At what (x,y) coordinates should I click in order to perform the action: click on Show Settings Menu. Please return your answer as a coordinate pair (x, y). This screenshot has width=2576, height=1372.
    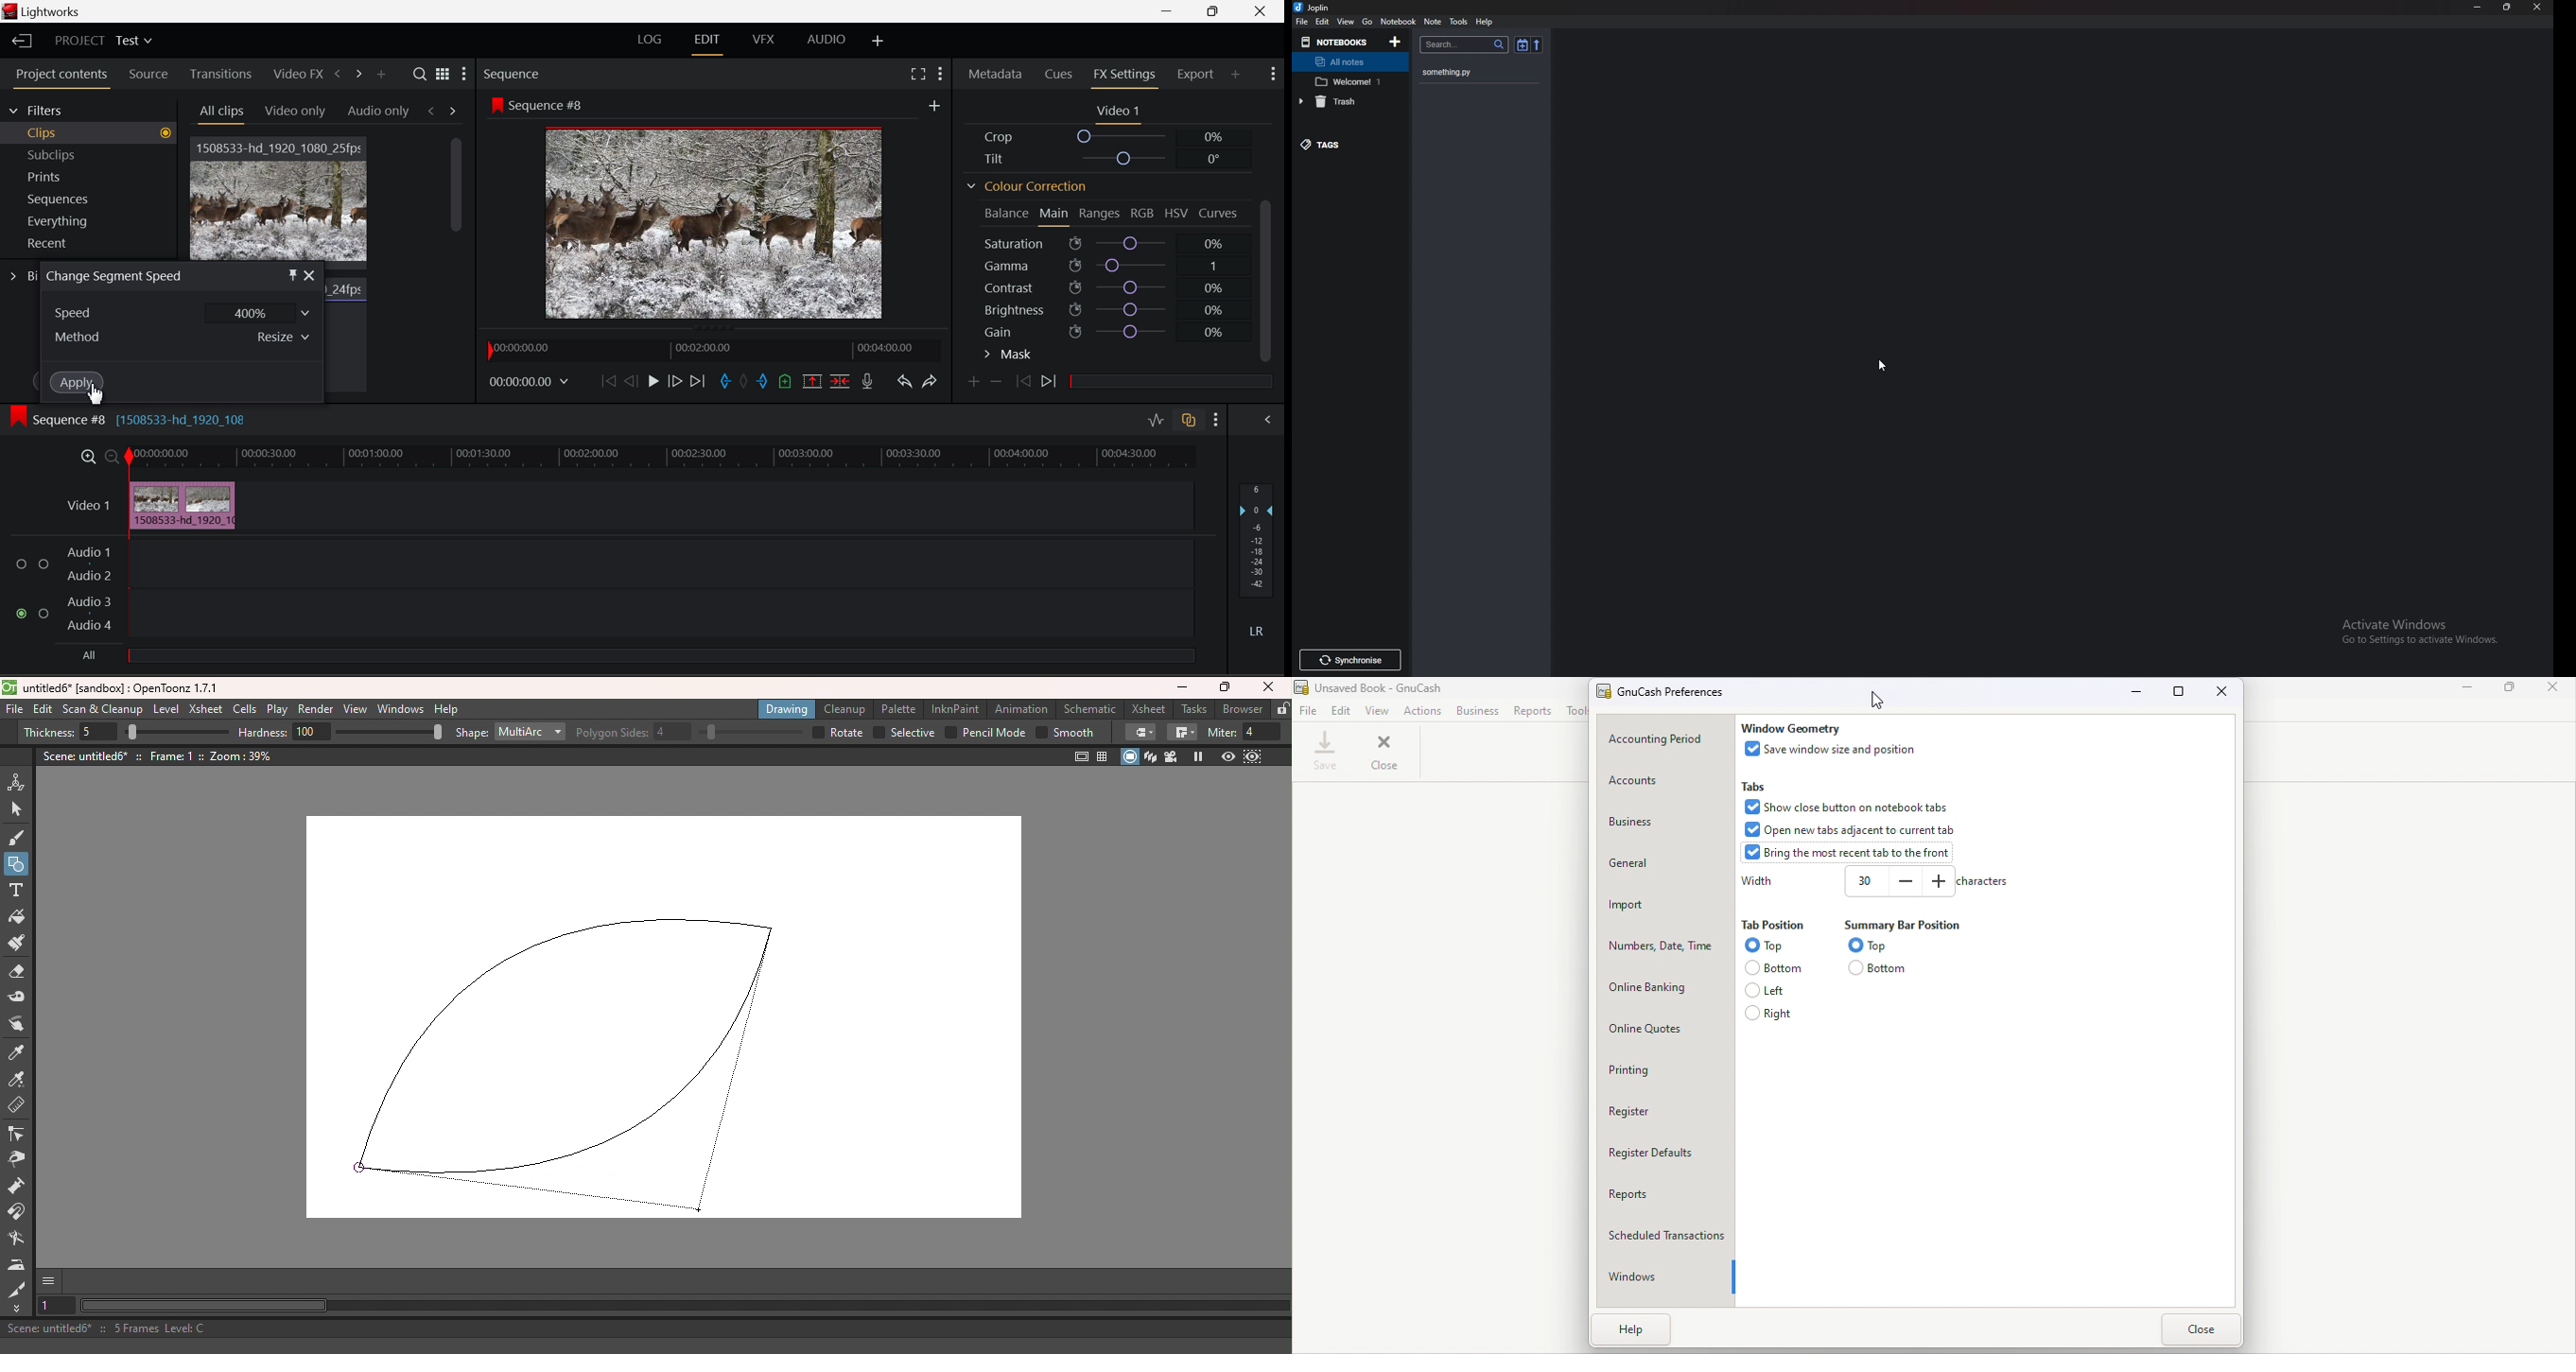
    Looking at the image, I should click on (943, 76).